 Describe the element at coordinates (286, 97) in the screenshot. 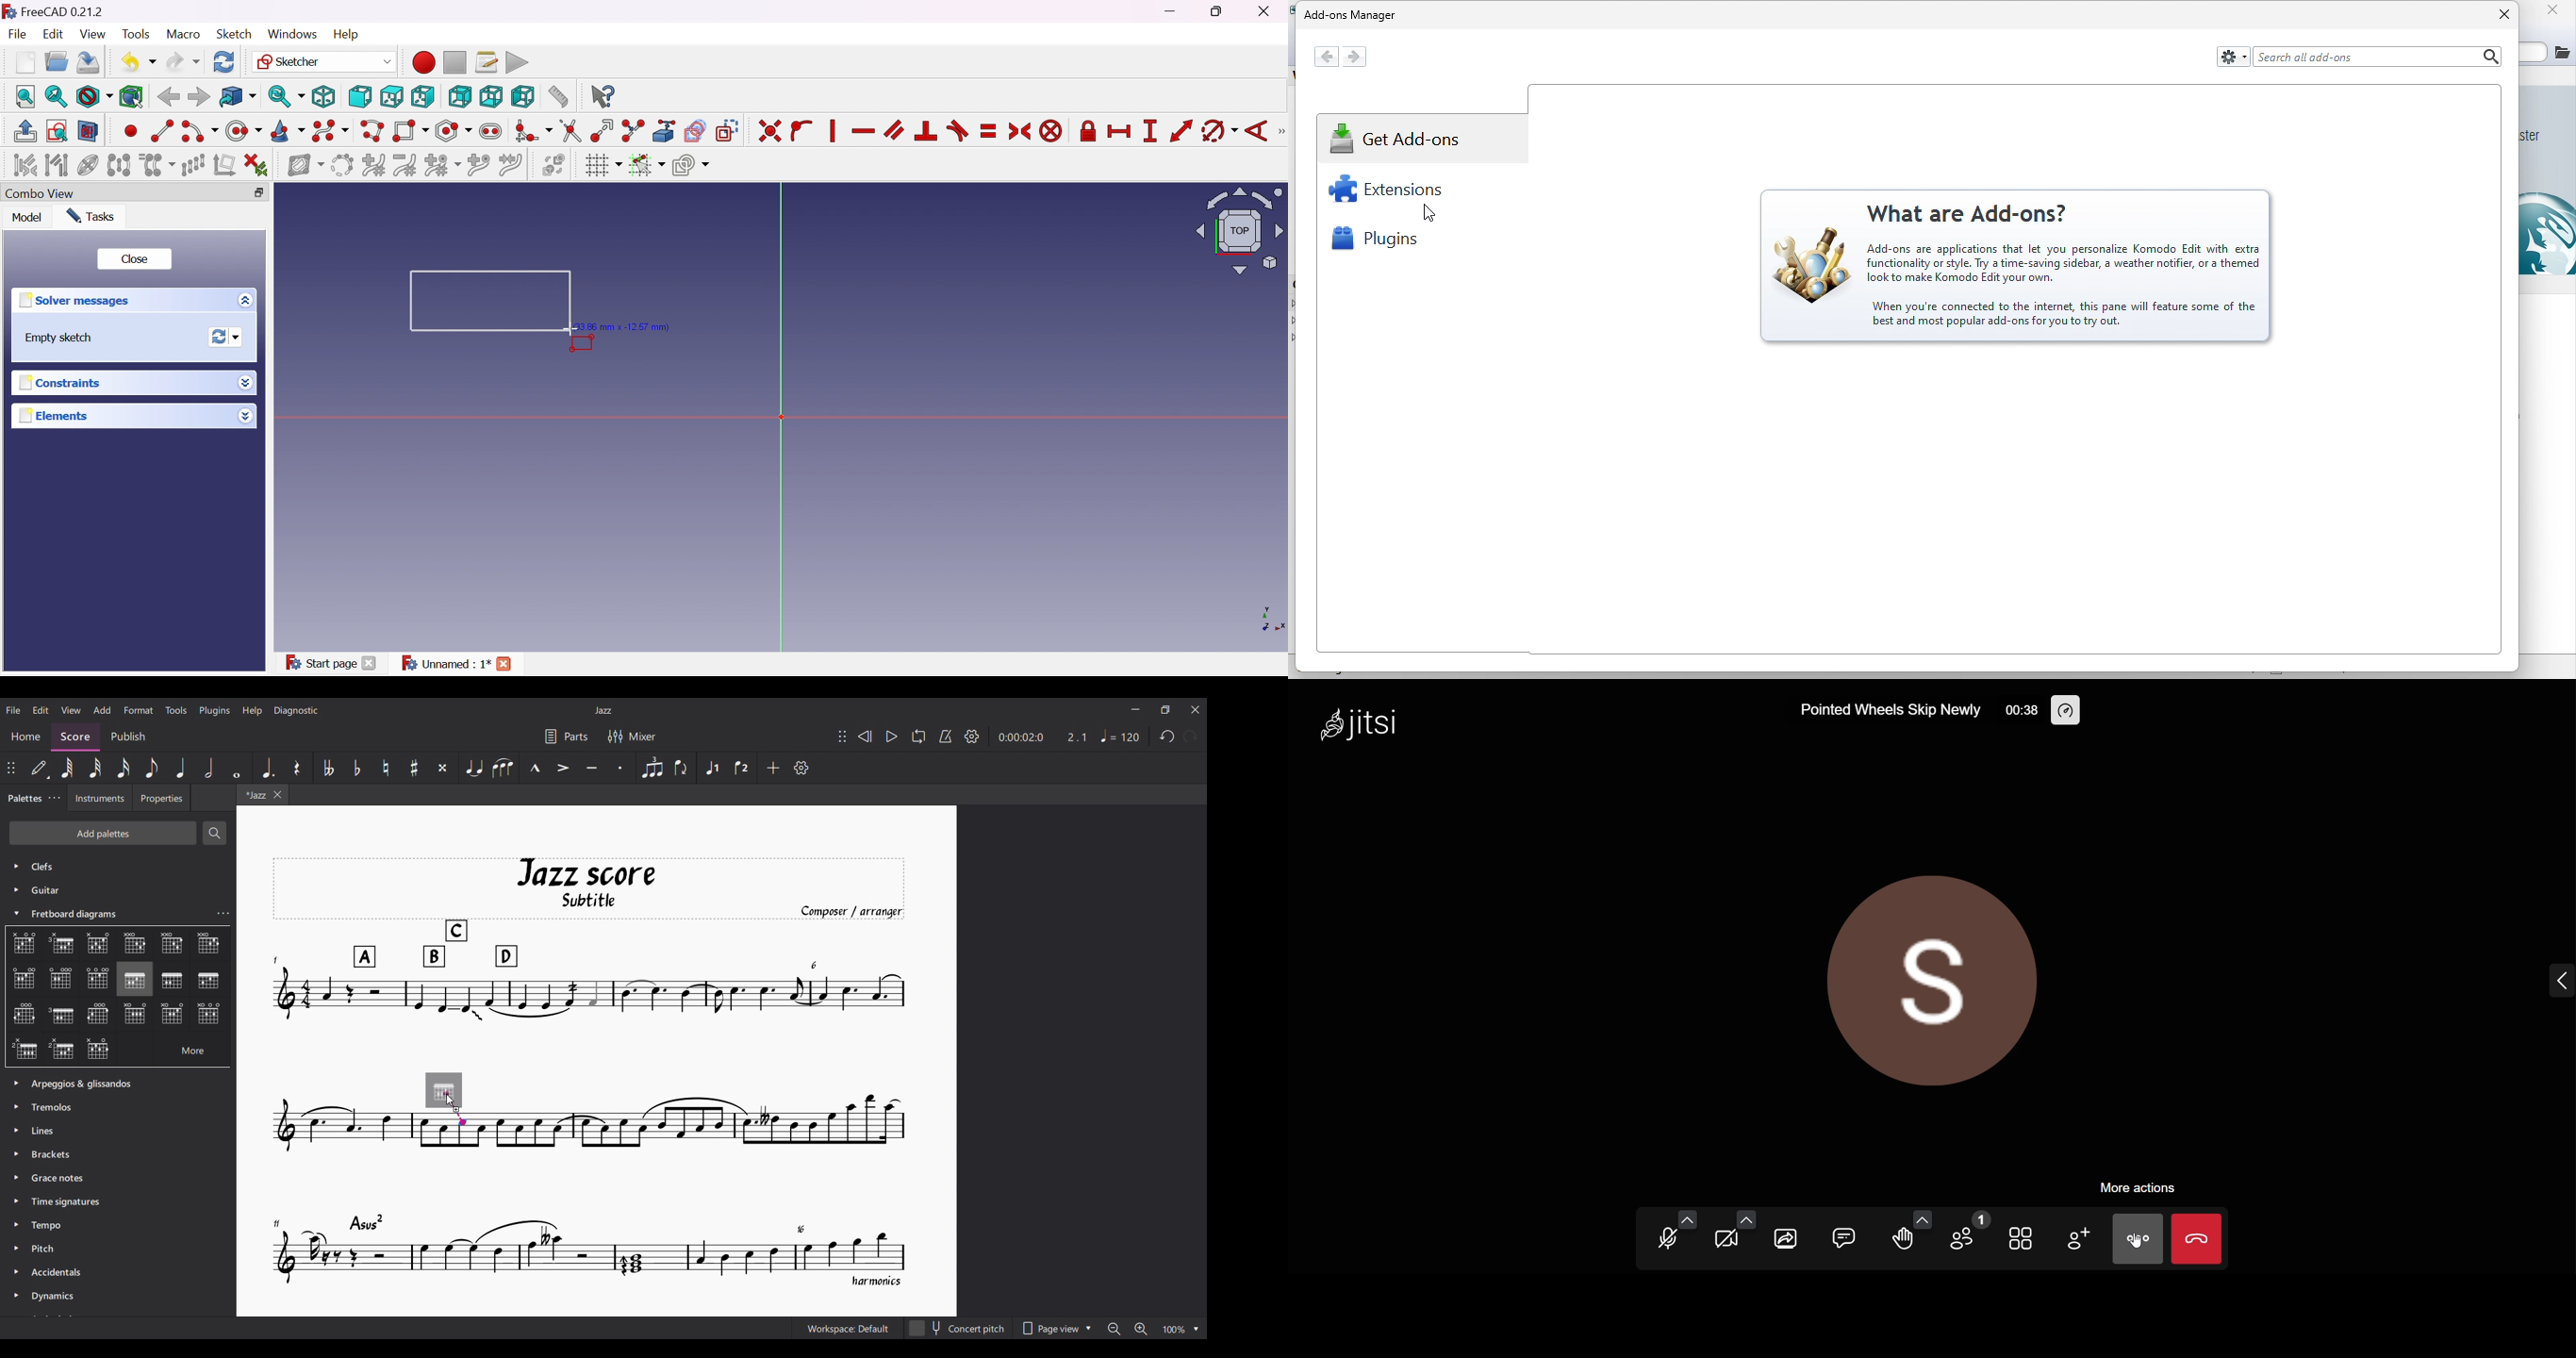

I see `Sync view` at that location.